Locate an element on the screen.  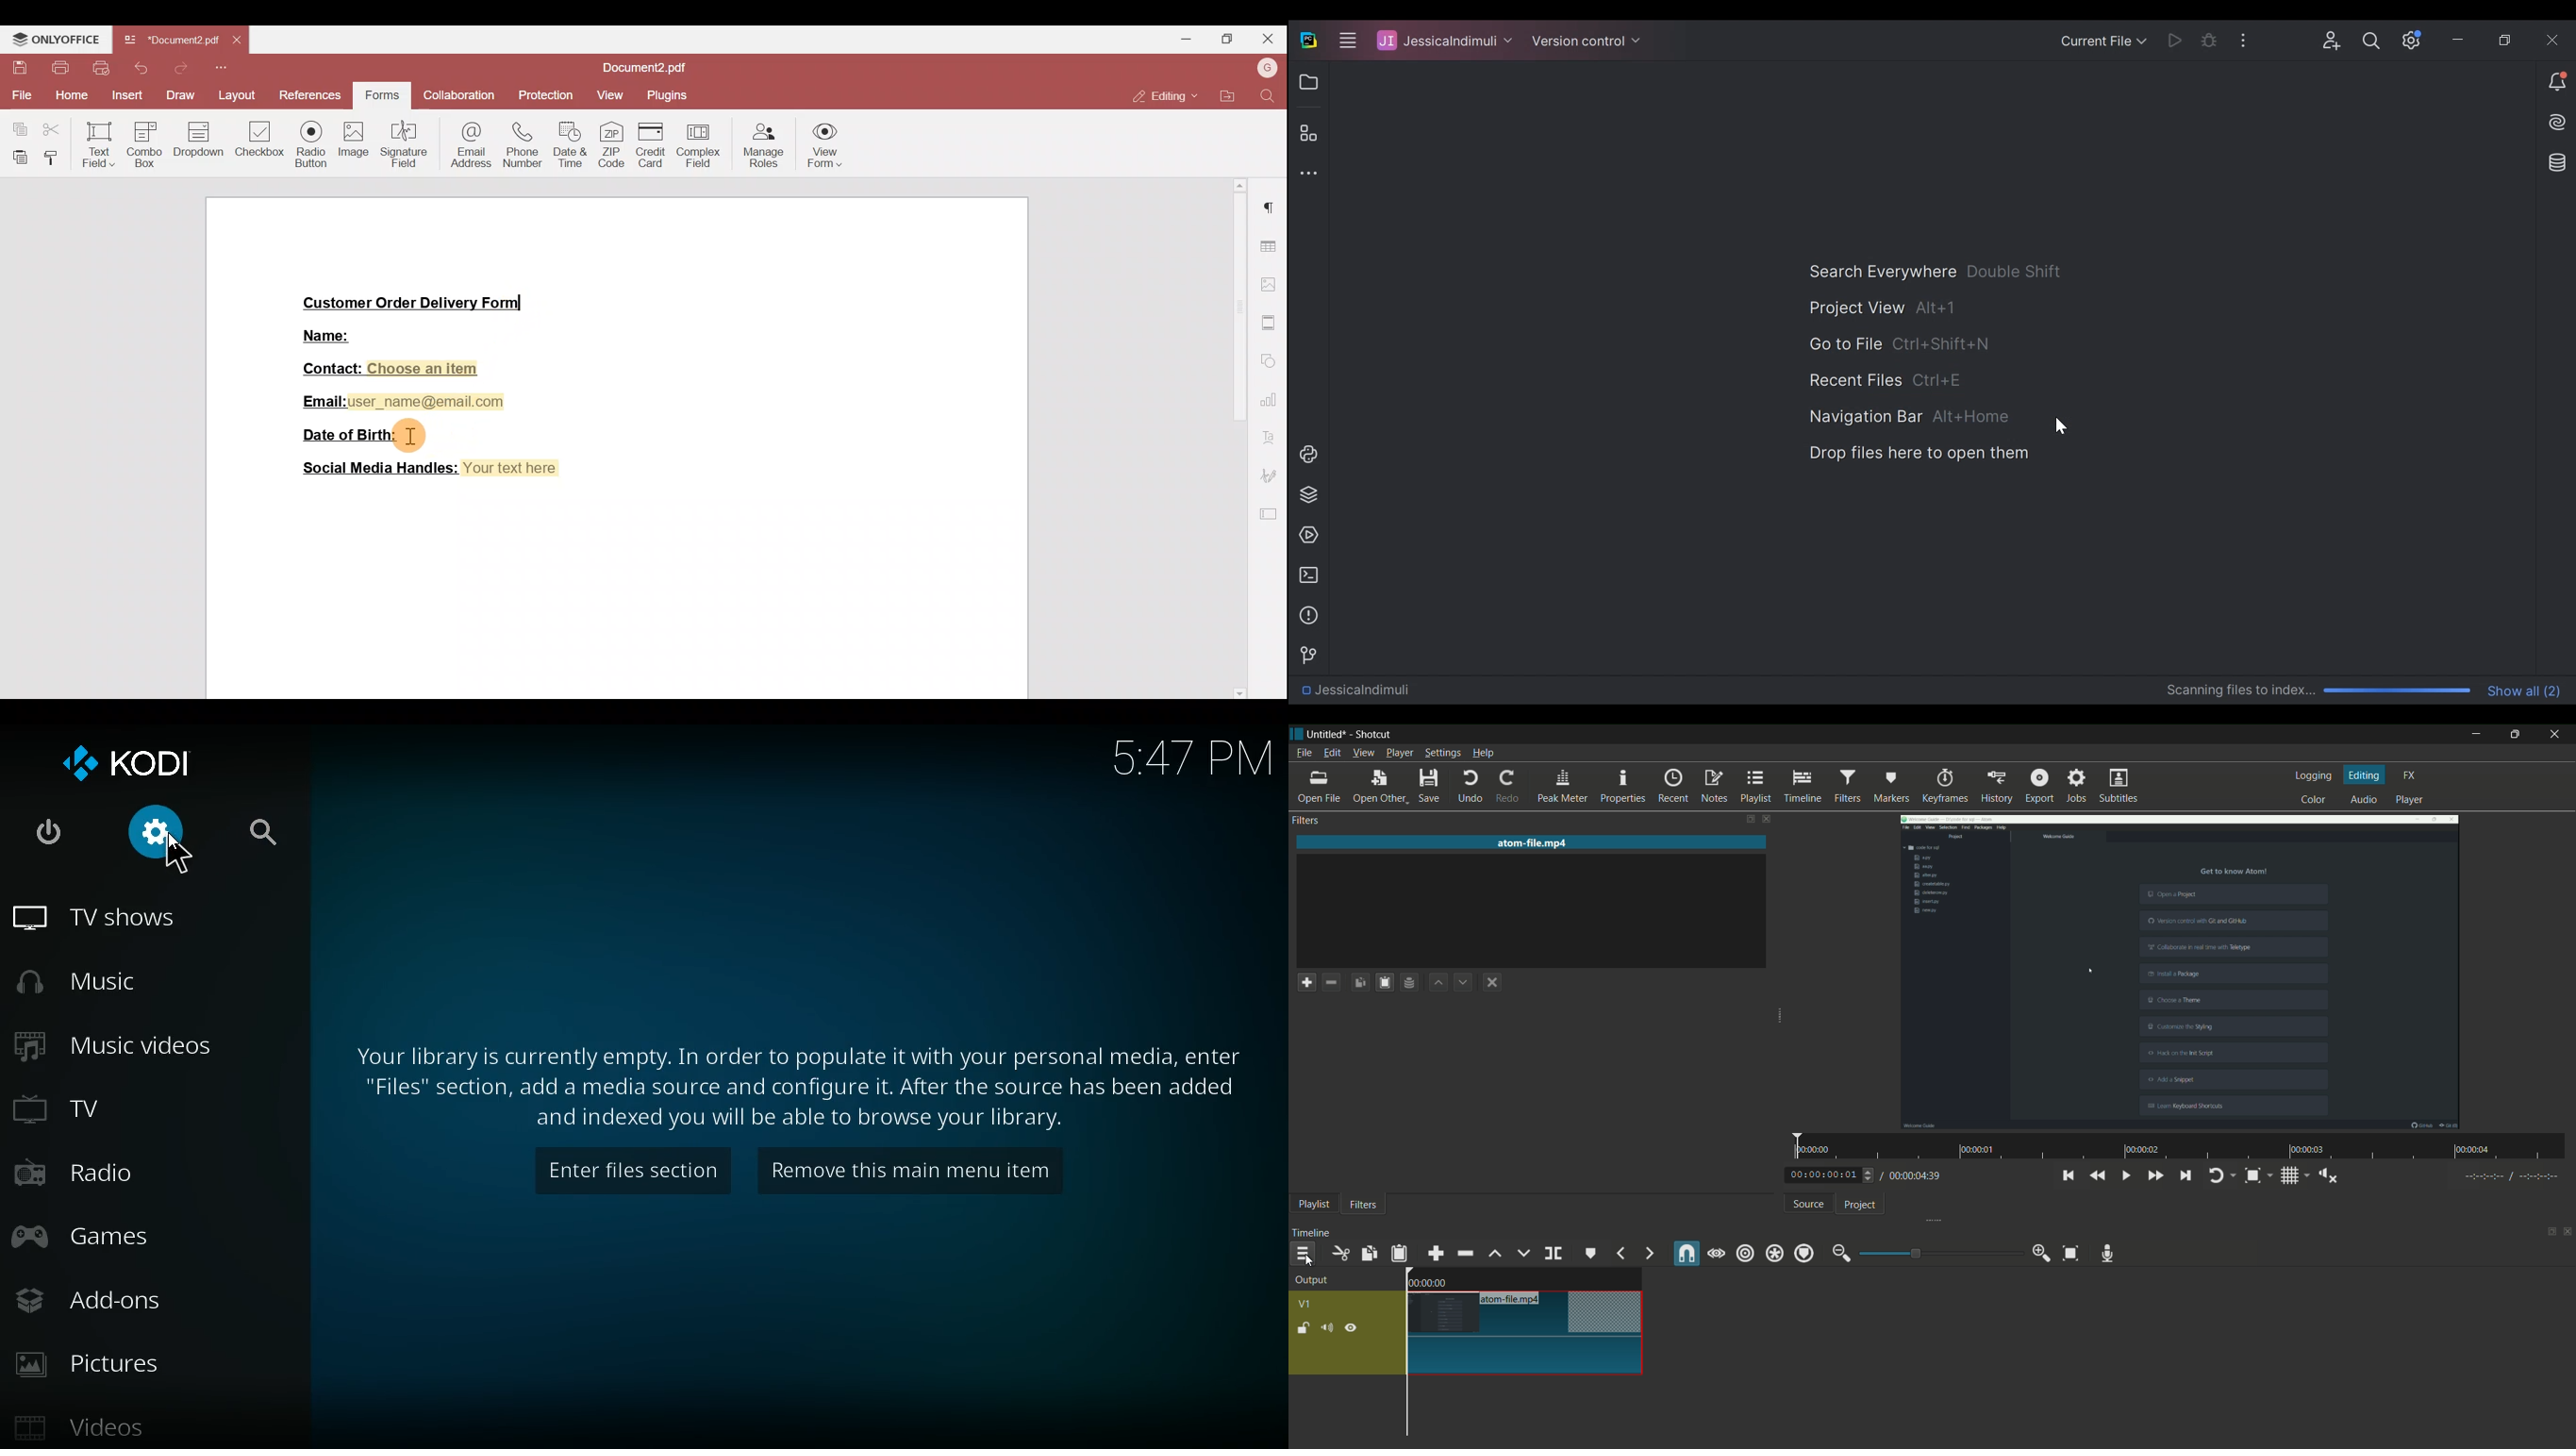
time is located at coordinates (1185, 763).